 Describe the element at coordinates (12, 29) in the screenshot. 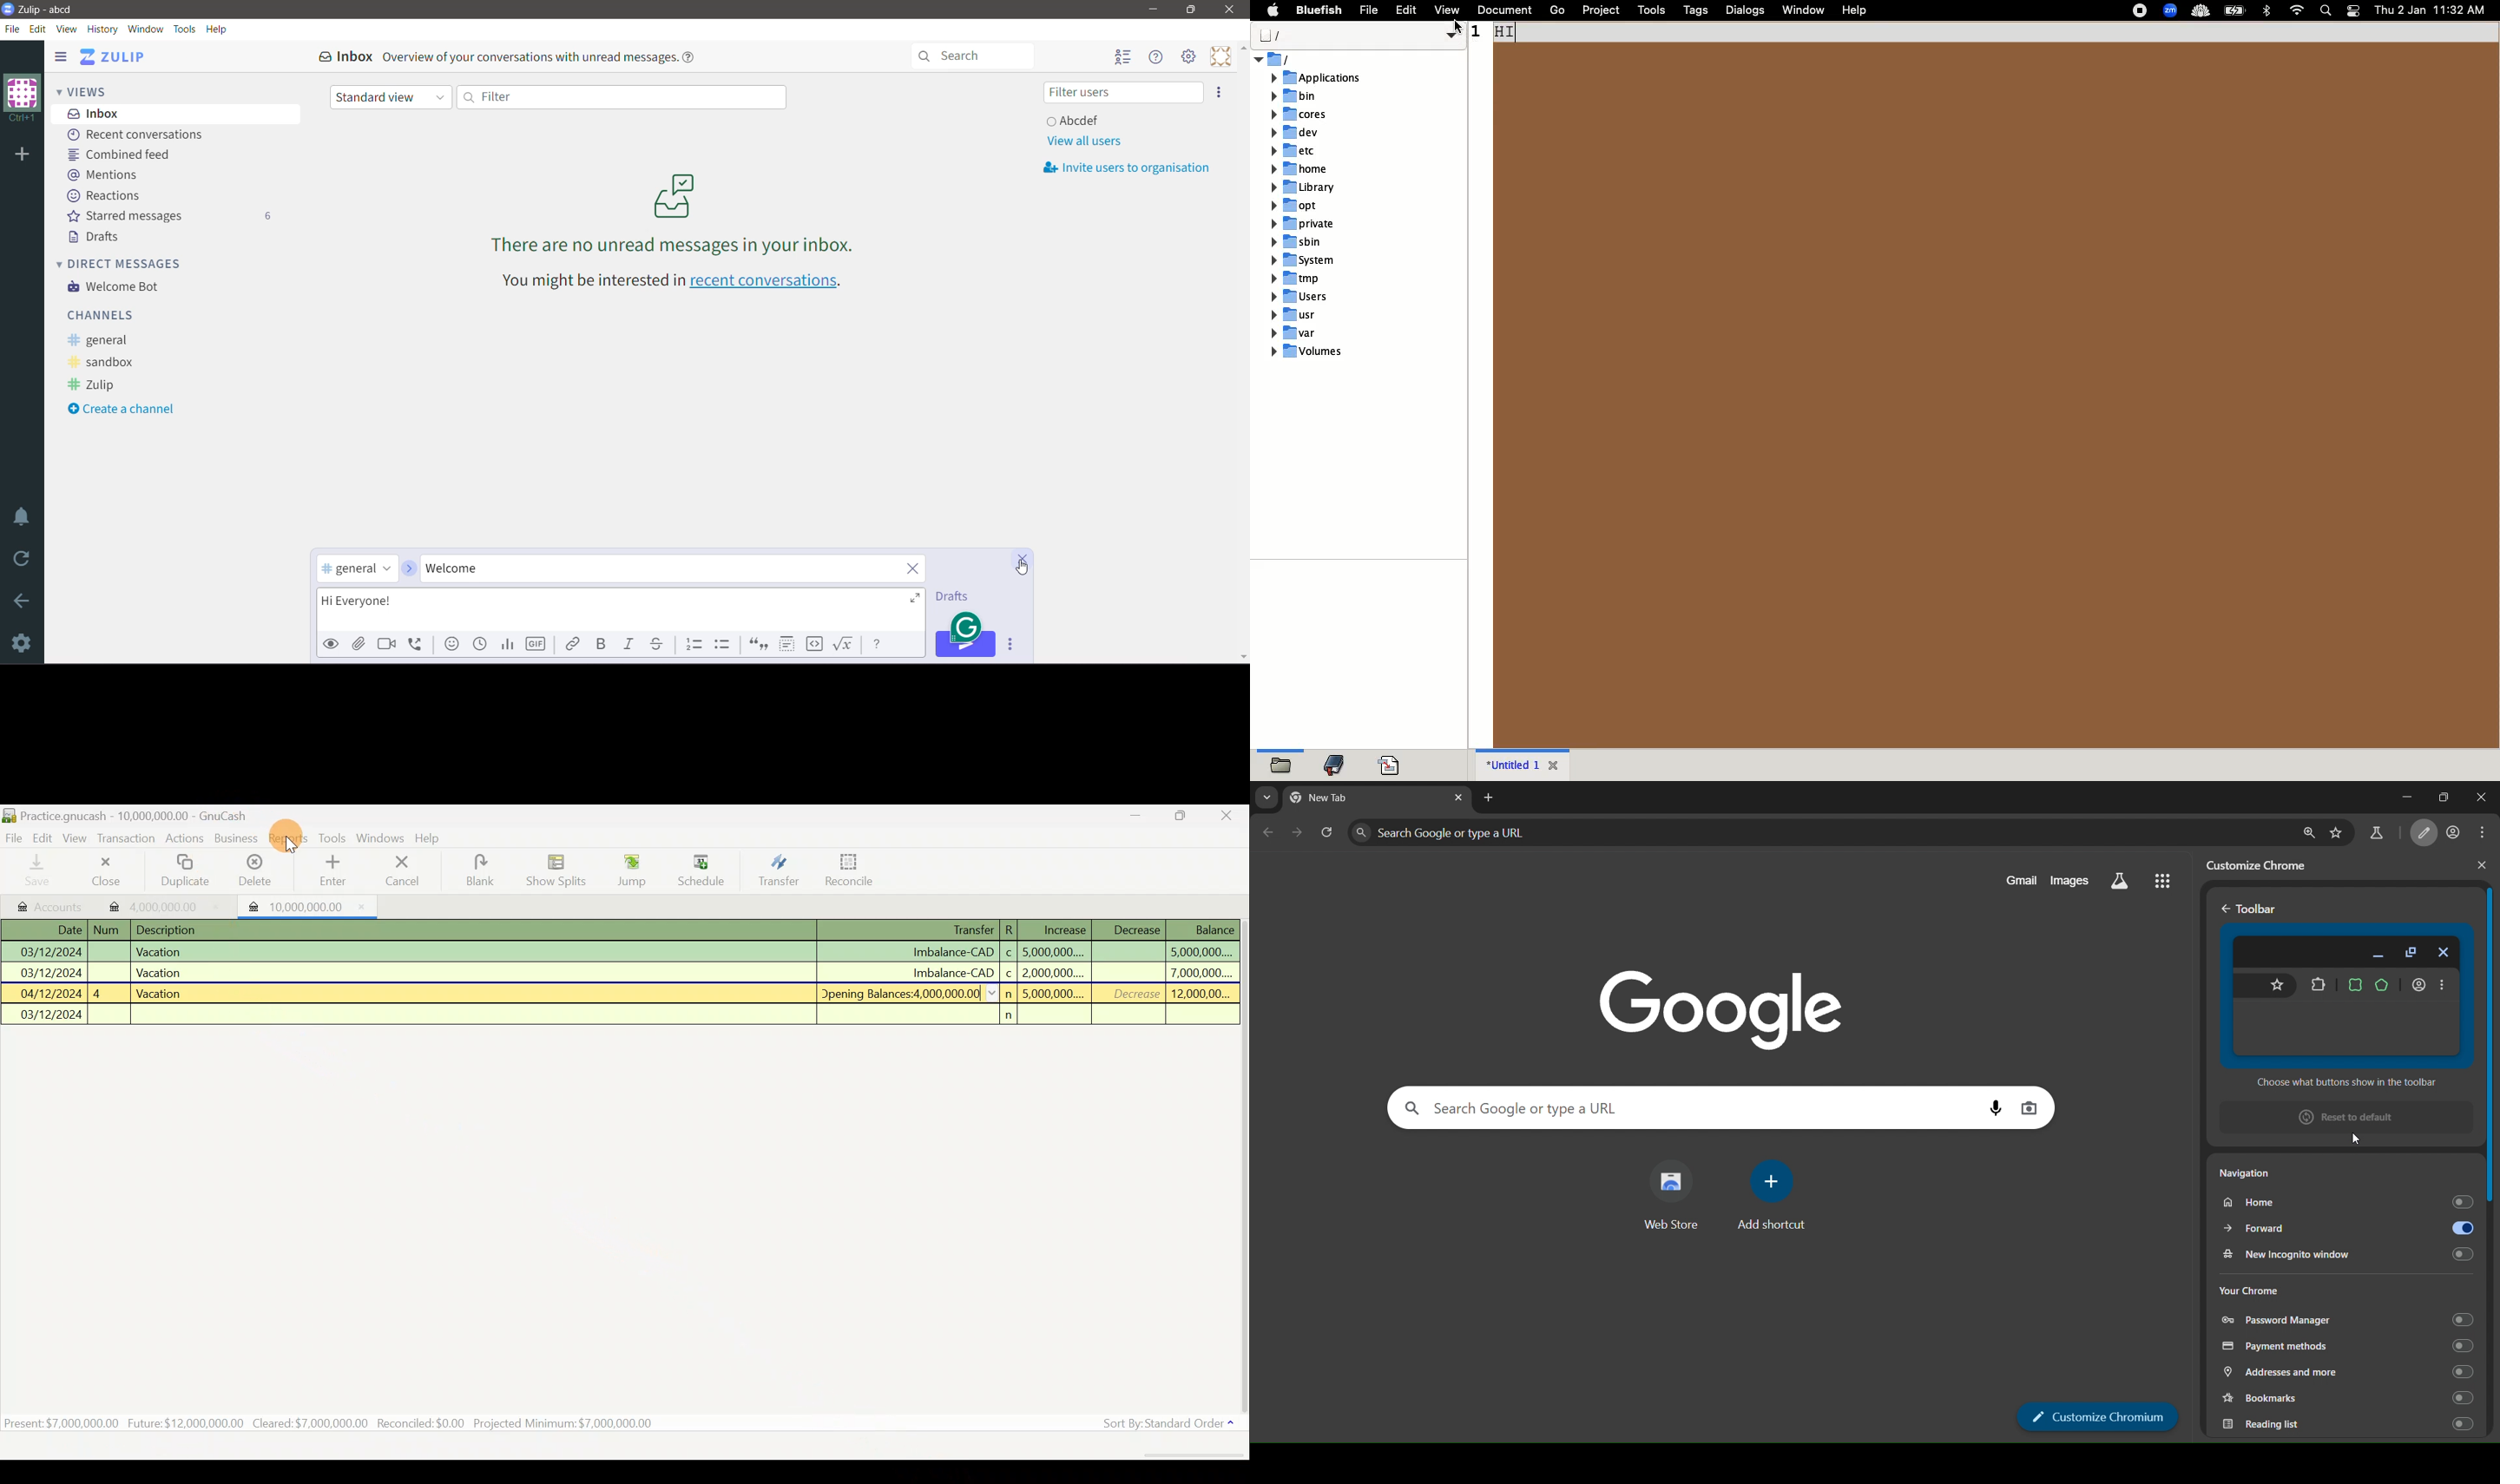

I see `File` at that location.